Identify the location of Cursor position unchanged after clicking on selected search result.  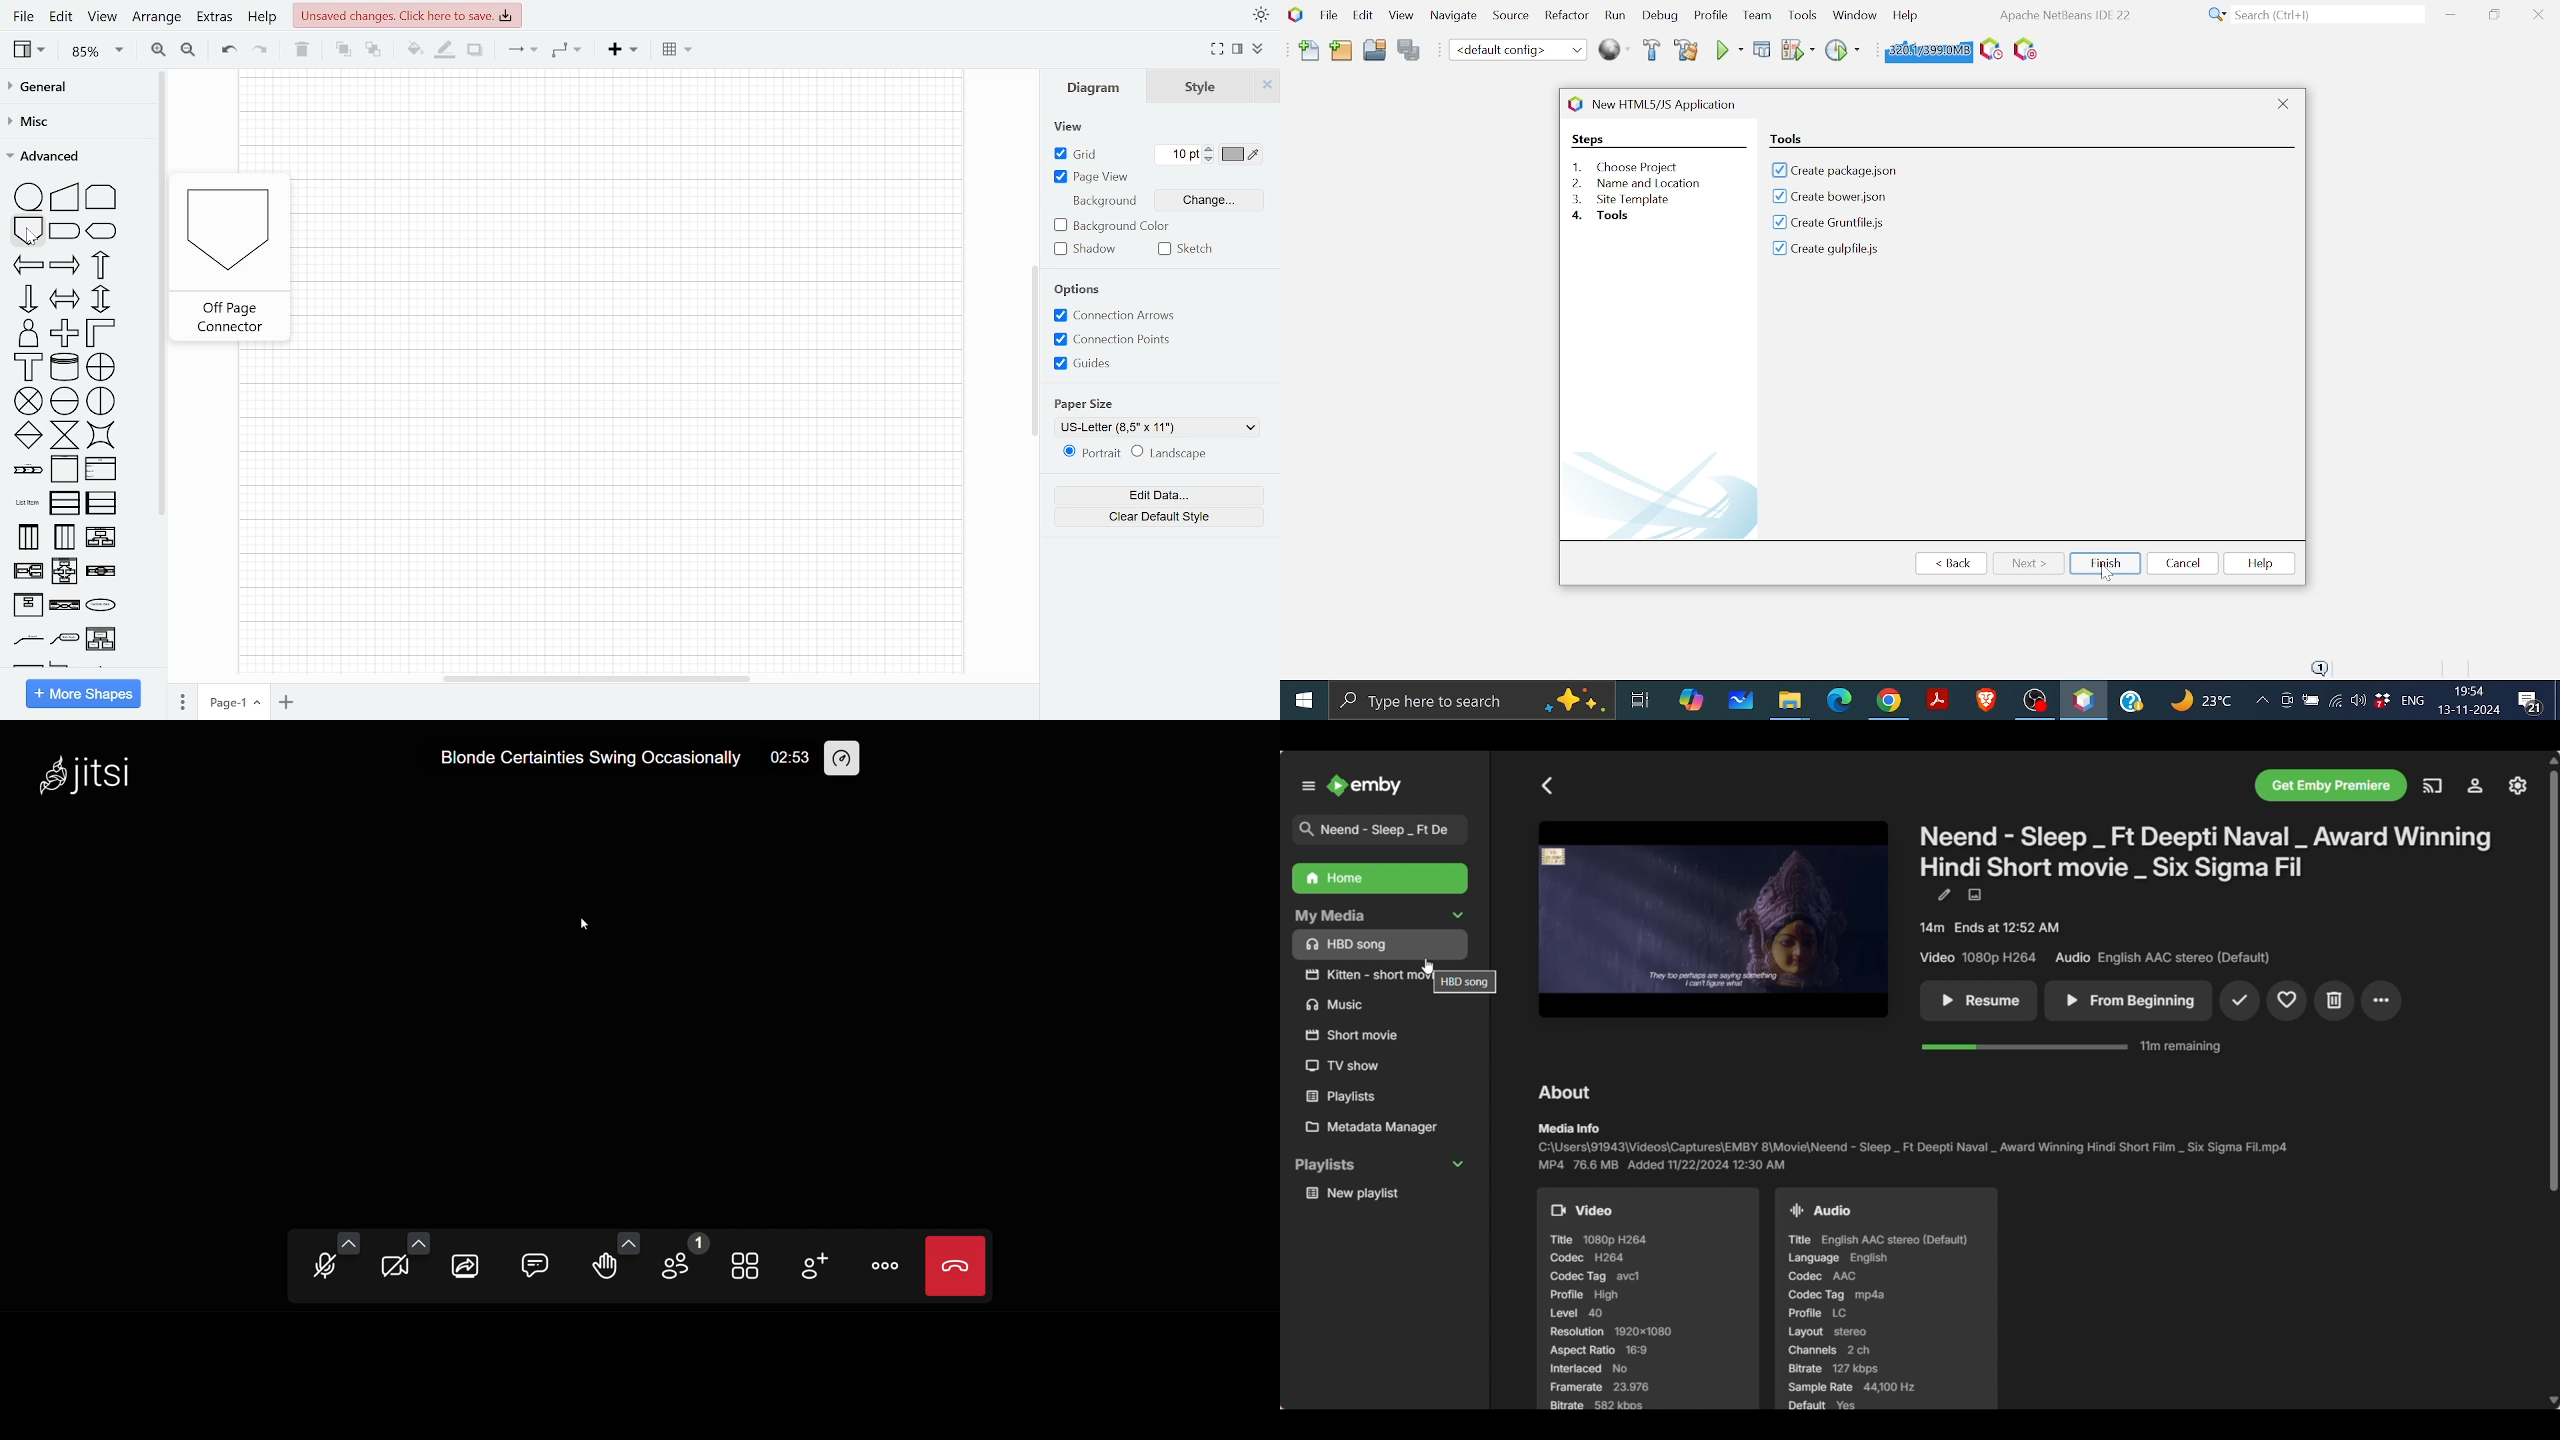
(1428, 966).